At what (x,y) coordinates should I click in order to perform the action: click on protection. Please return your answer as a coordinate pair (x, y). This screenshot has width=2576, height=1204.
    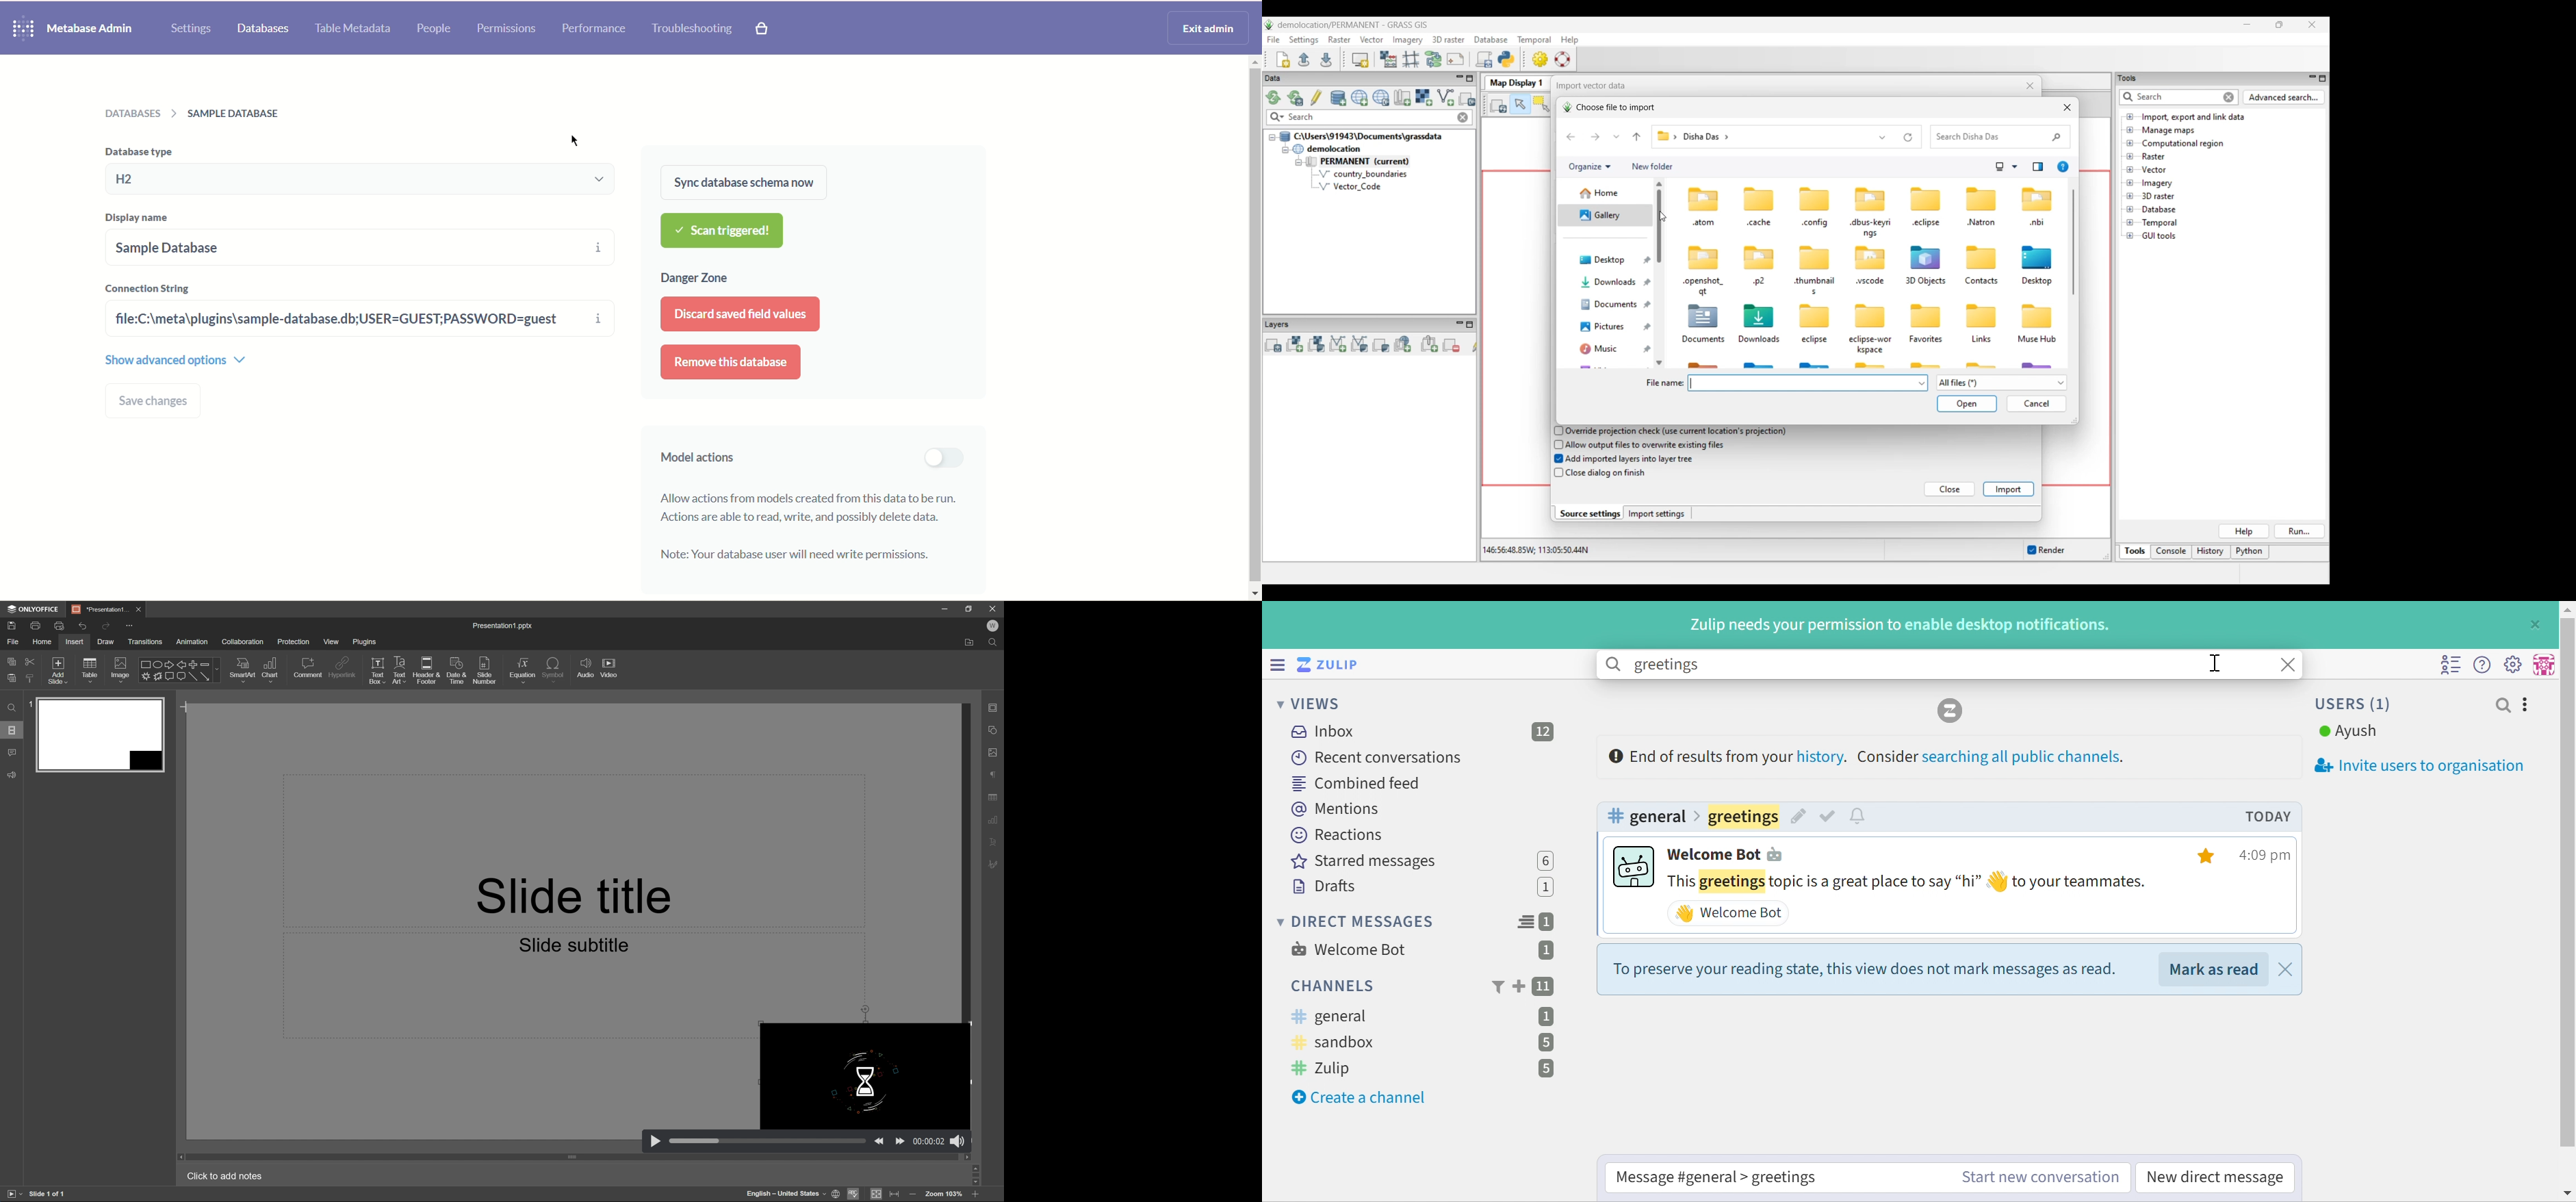
    Looking at the image, I should click on (296, 641).